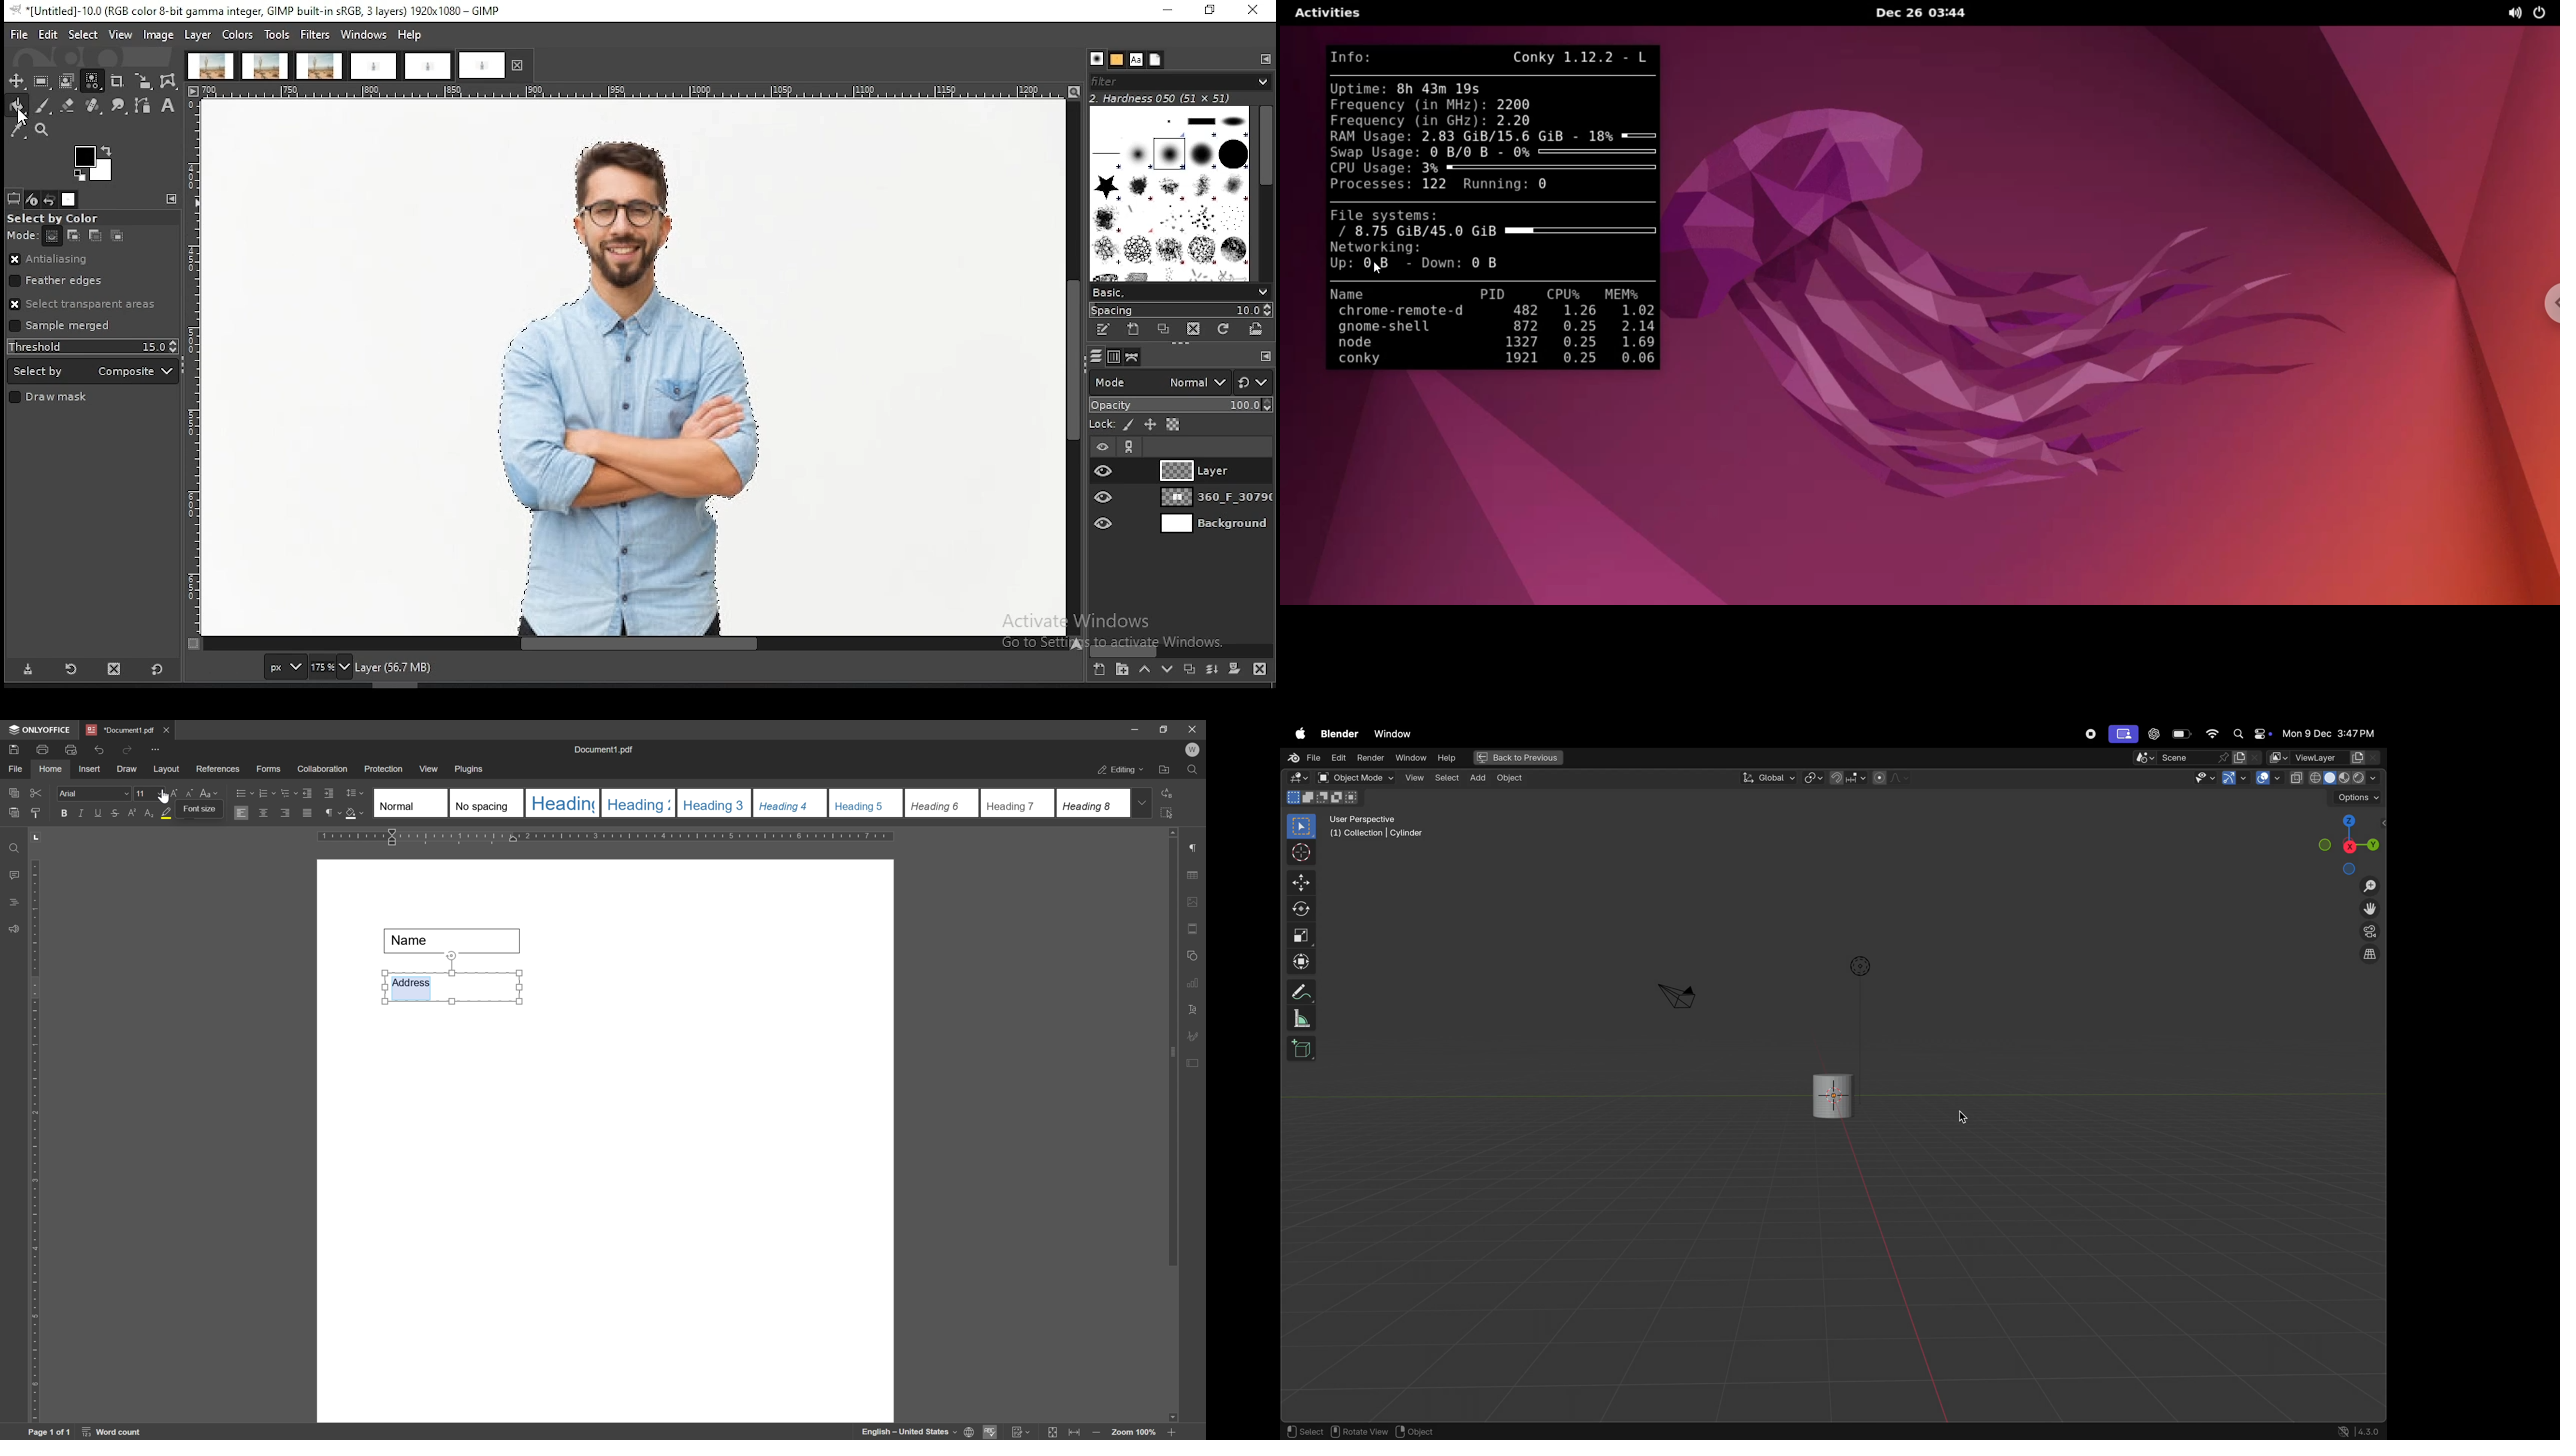 The image size is (2576, 1456). Describe the element at coordinates (117, 83) in the screenshot. I see `crop tool` at that location.